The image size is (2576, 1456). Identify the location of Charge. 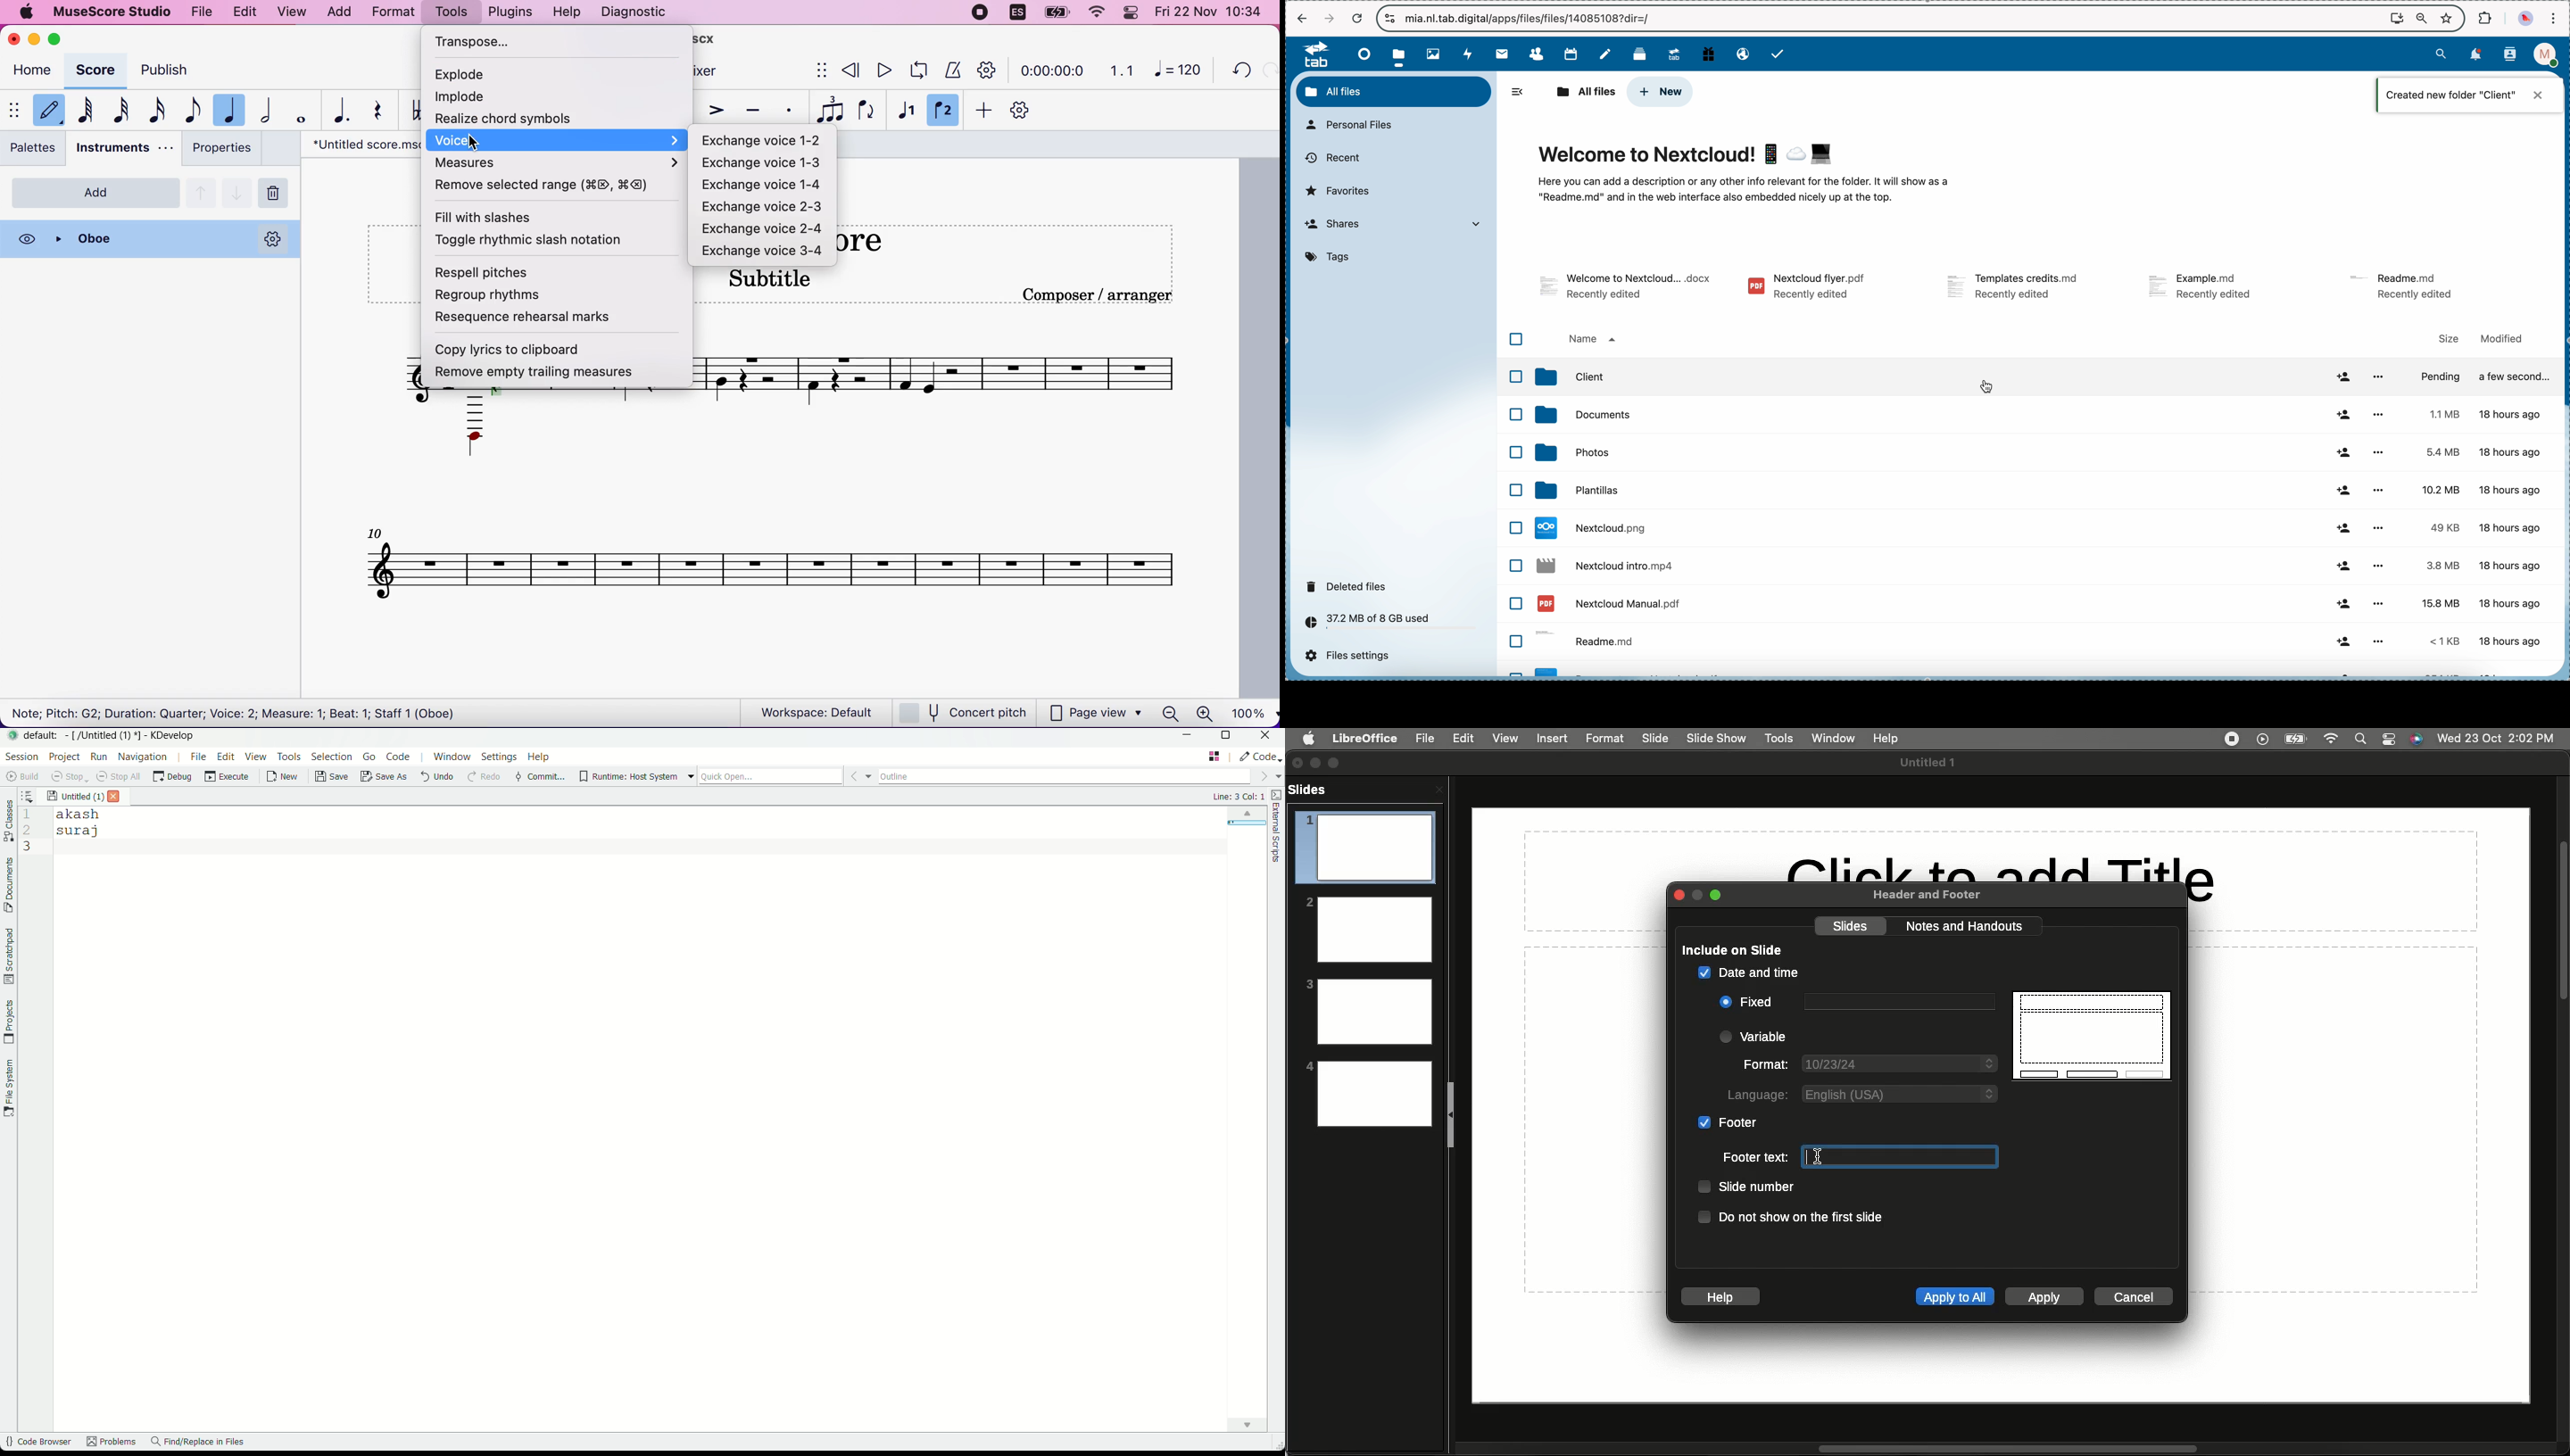
(2295, 739).